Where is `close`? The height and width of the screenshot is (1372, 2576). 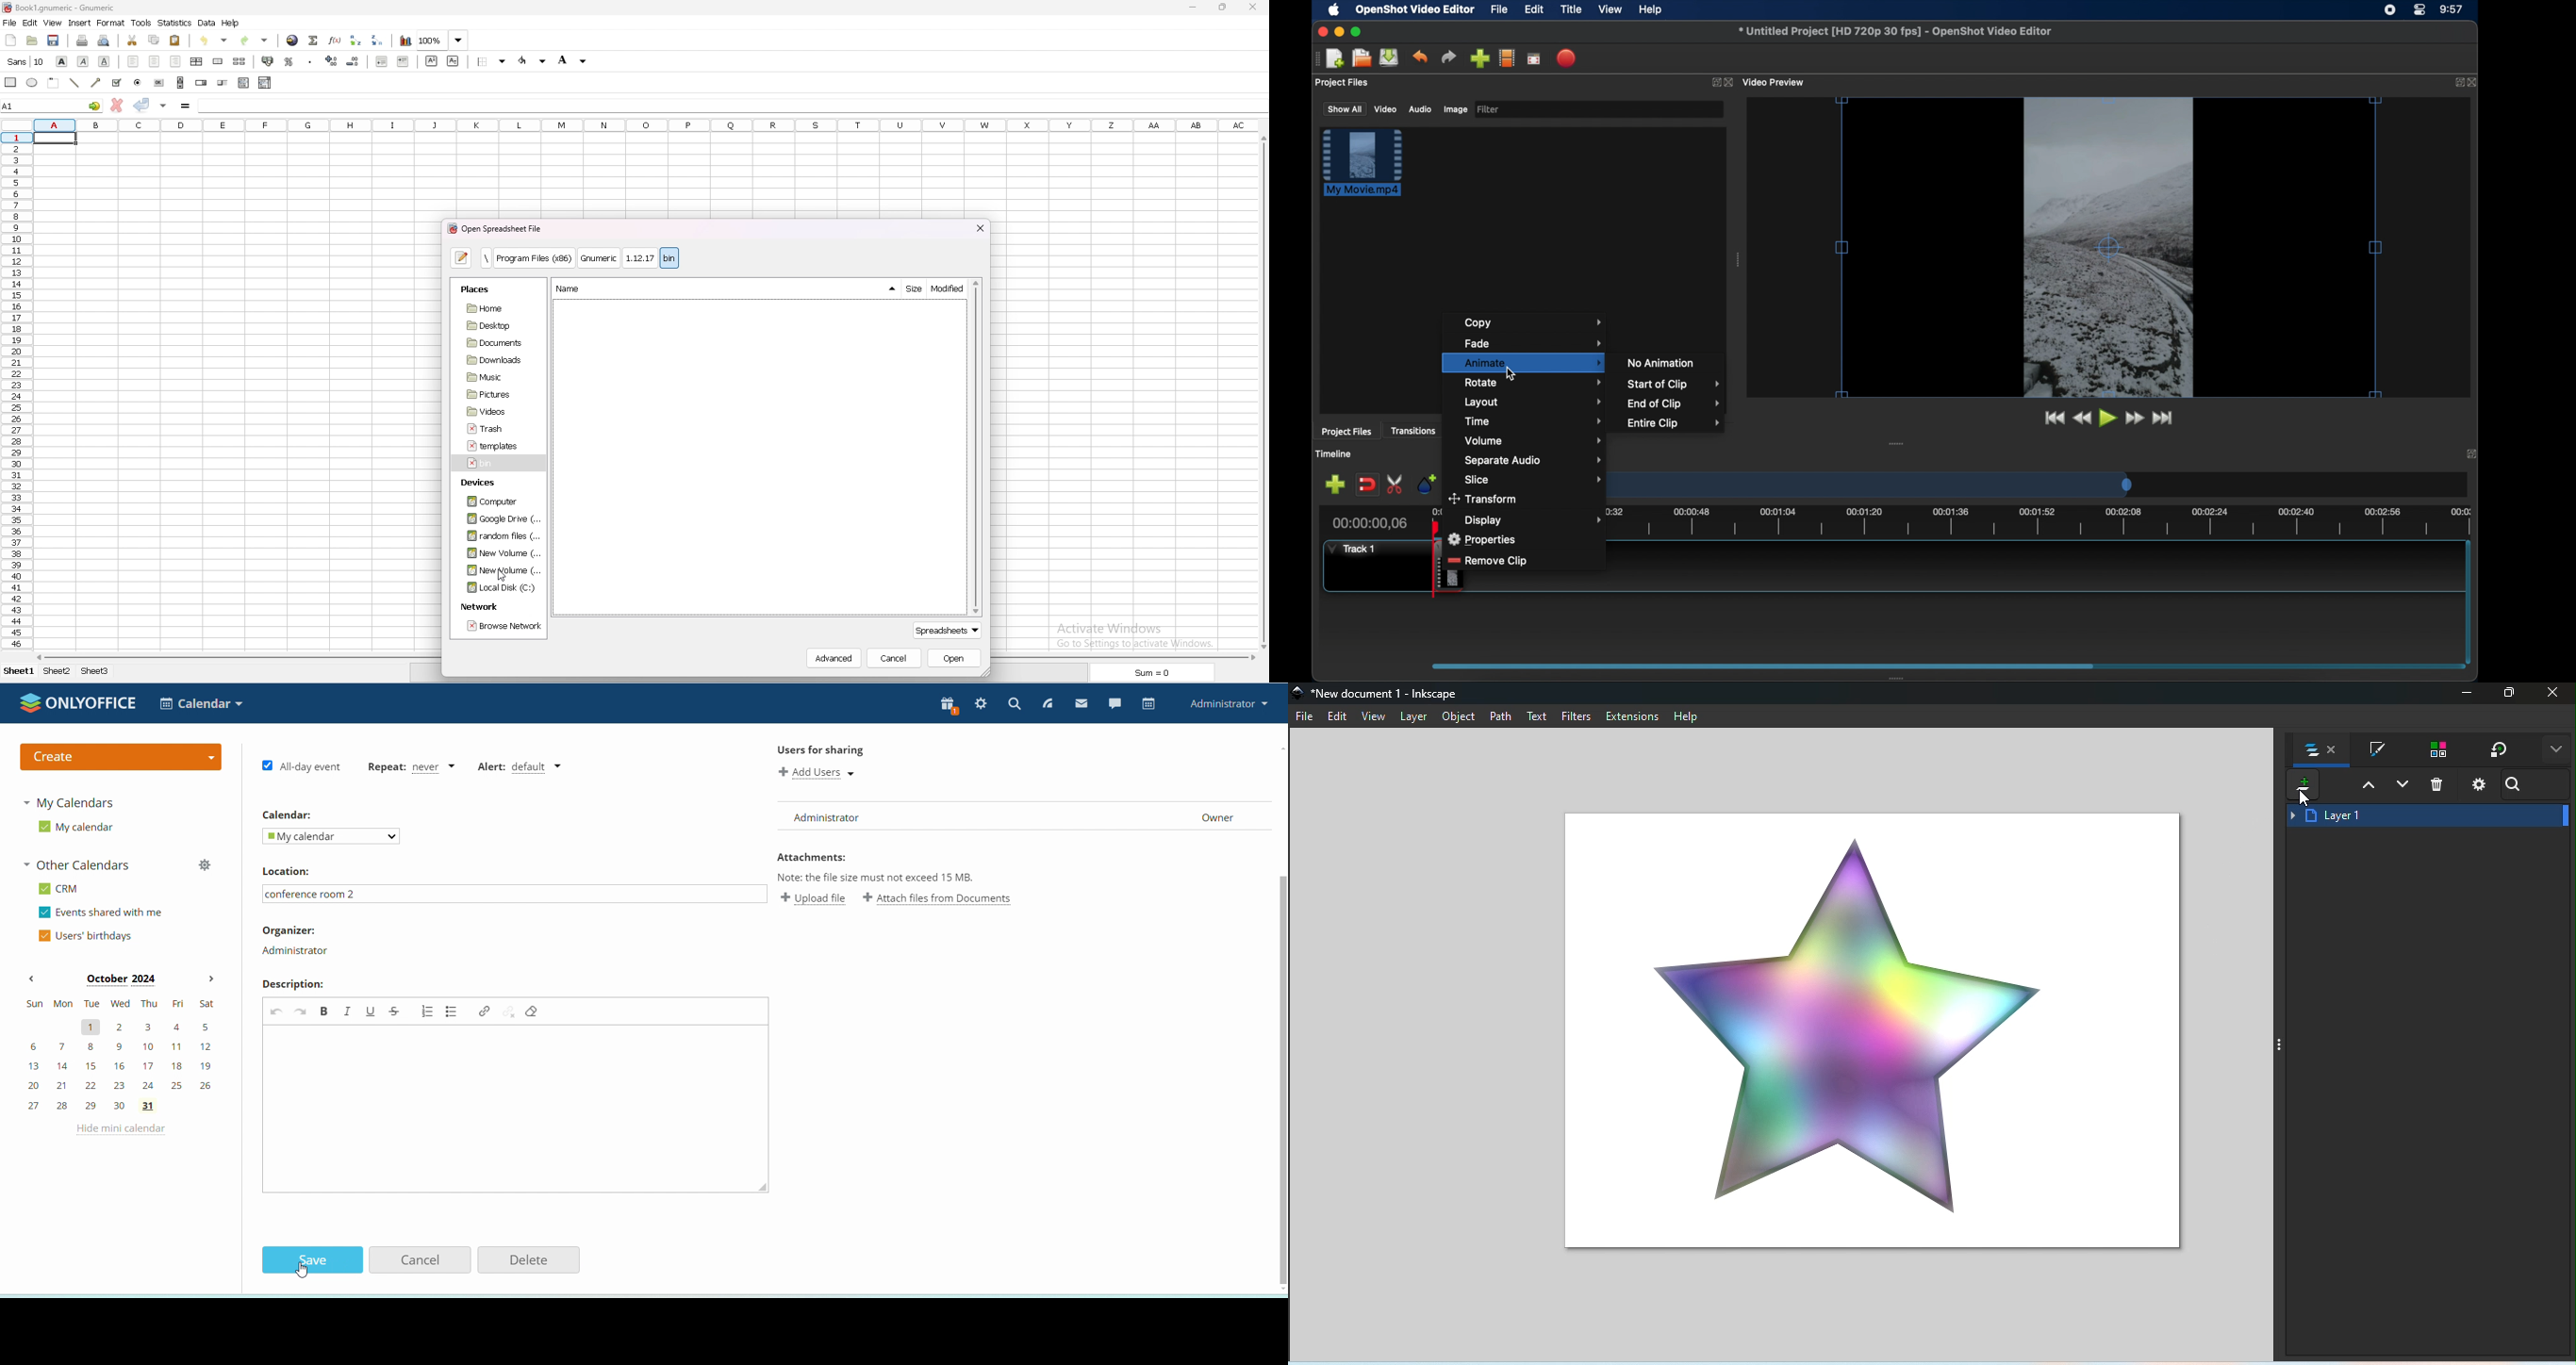
close is located at coordinates (1321, 32).